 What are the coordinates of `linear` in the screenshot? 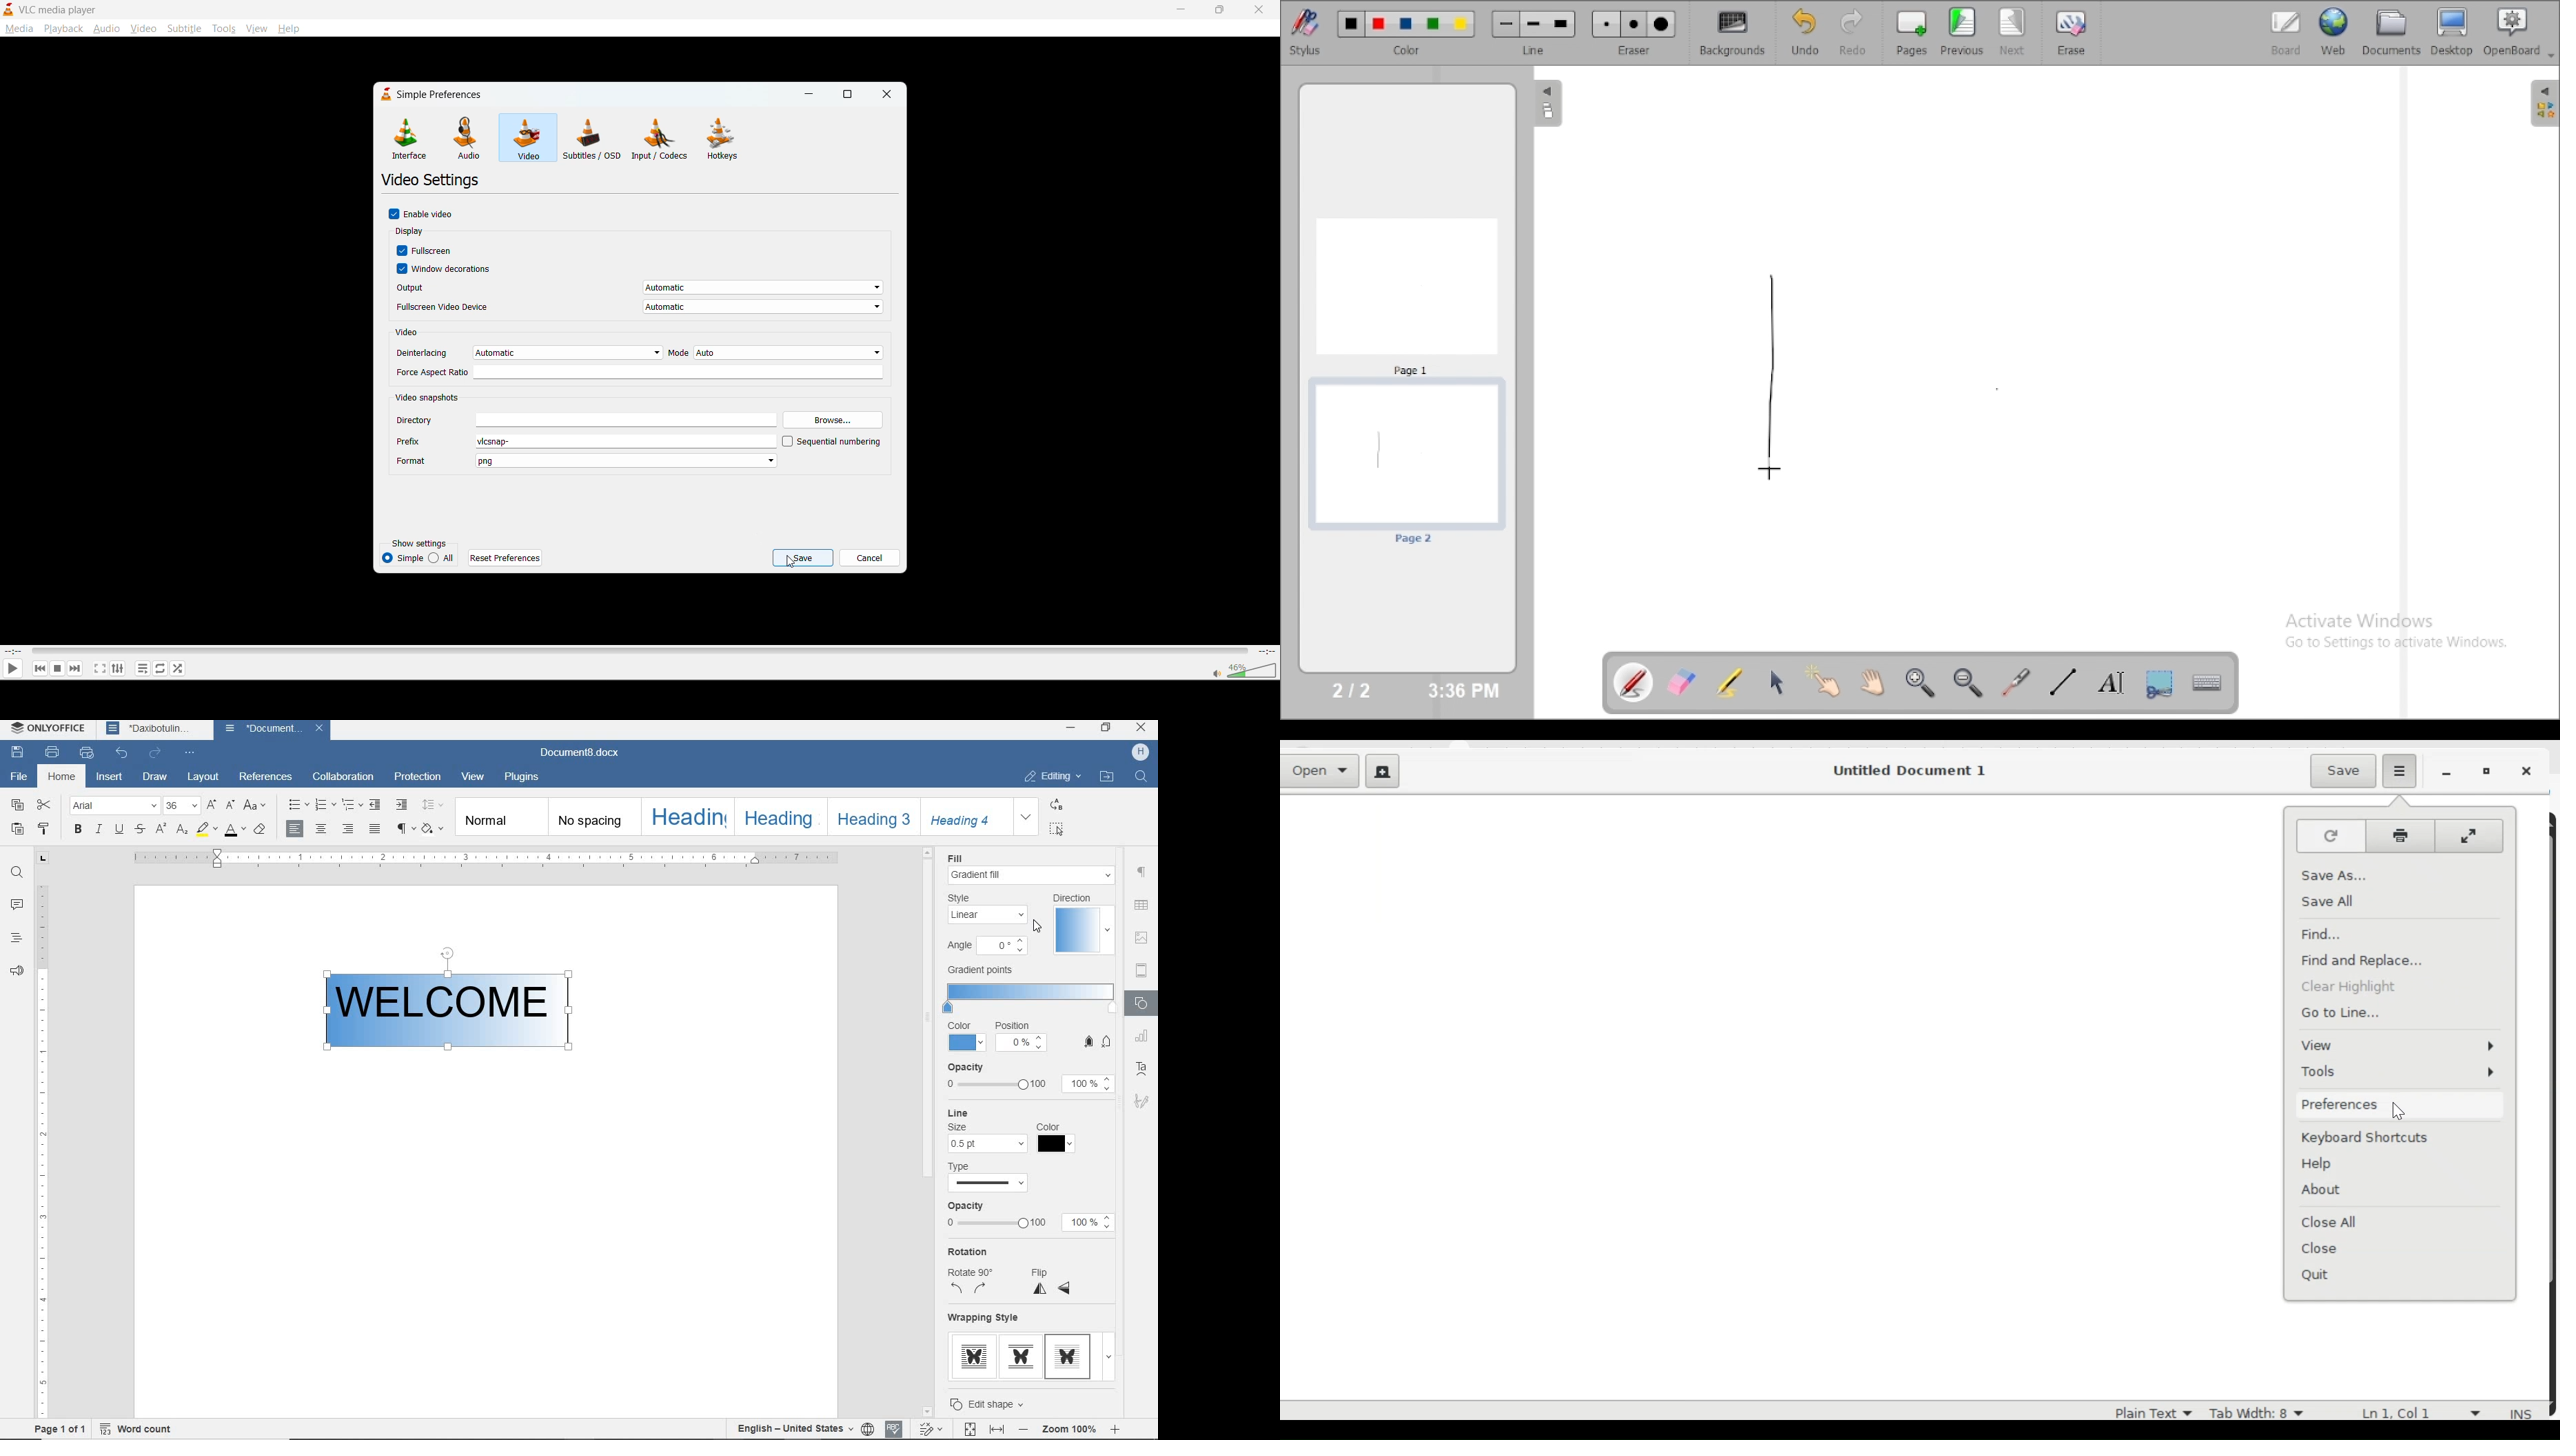 It's located at (990, 916).